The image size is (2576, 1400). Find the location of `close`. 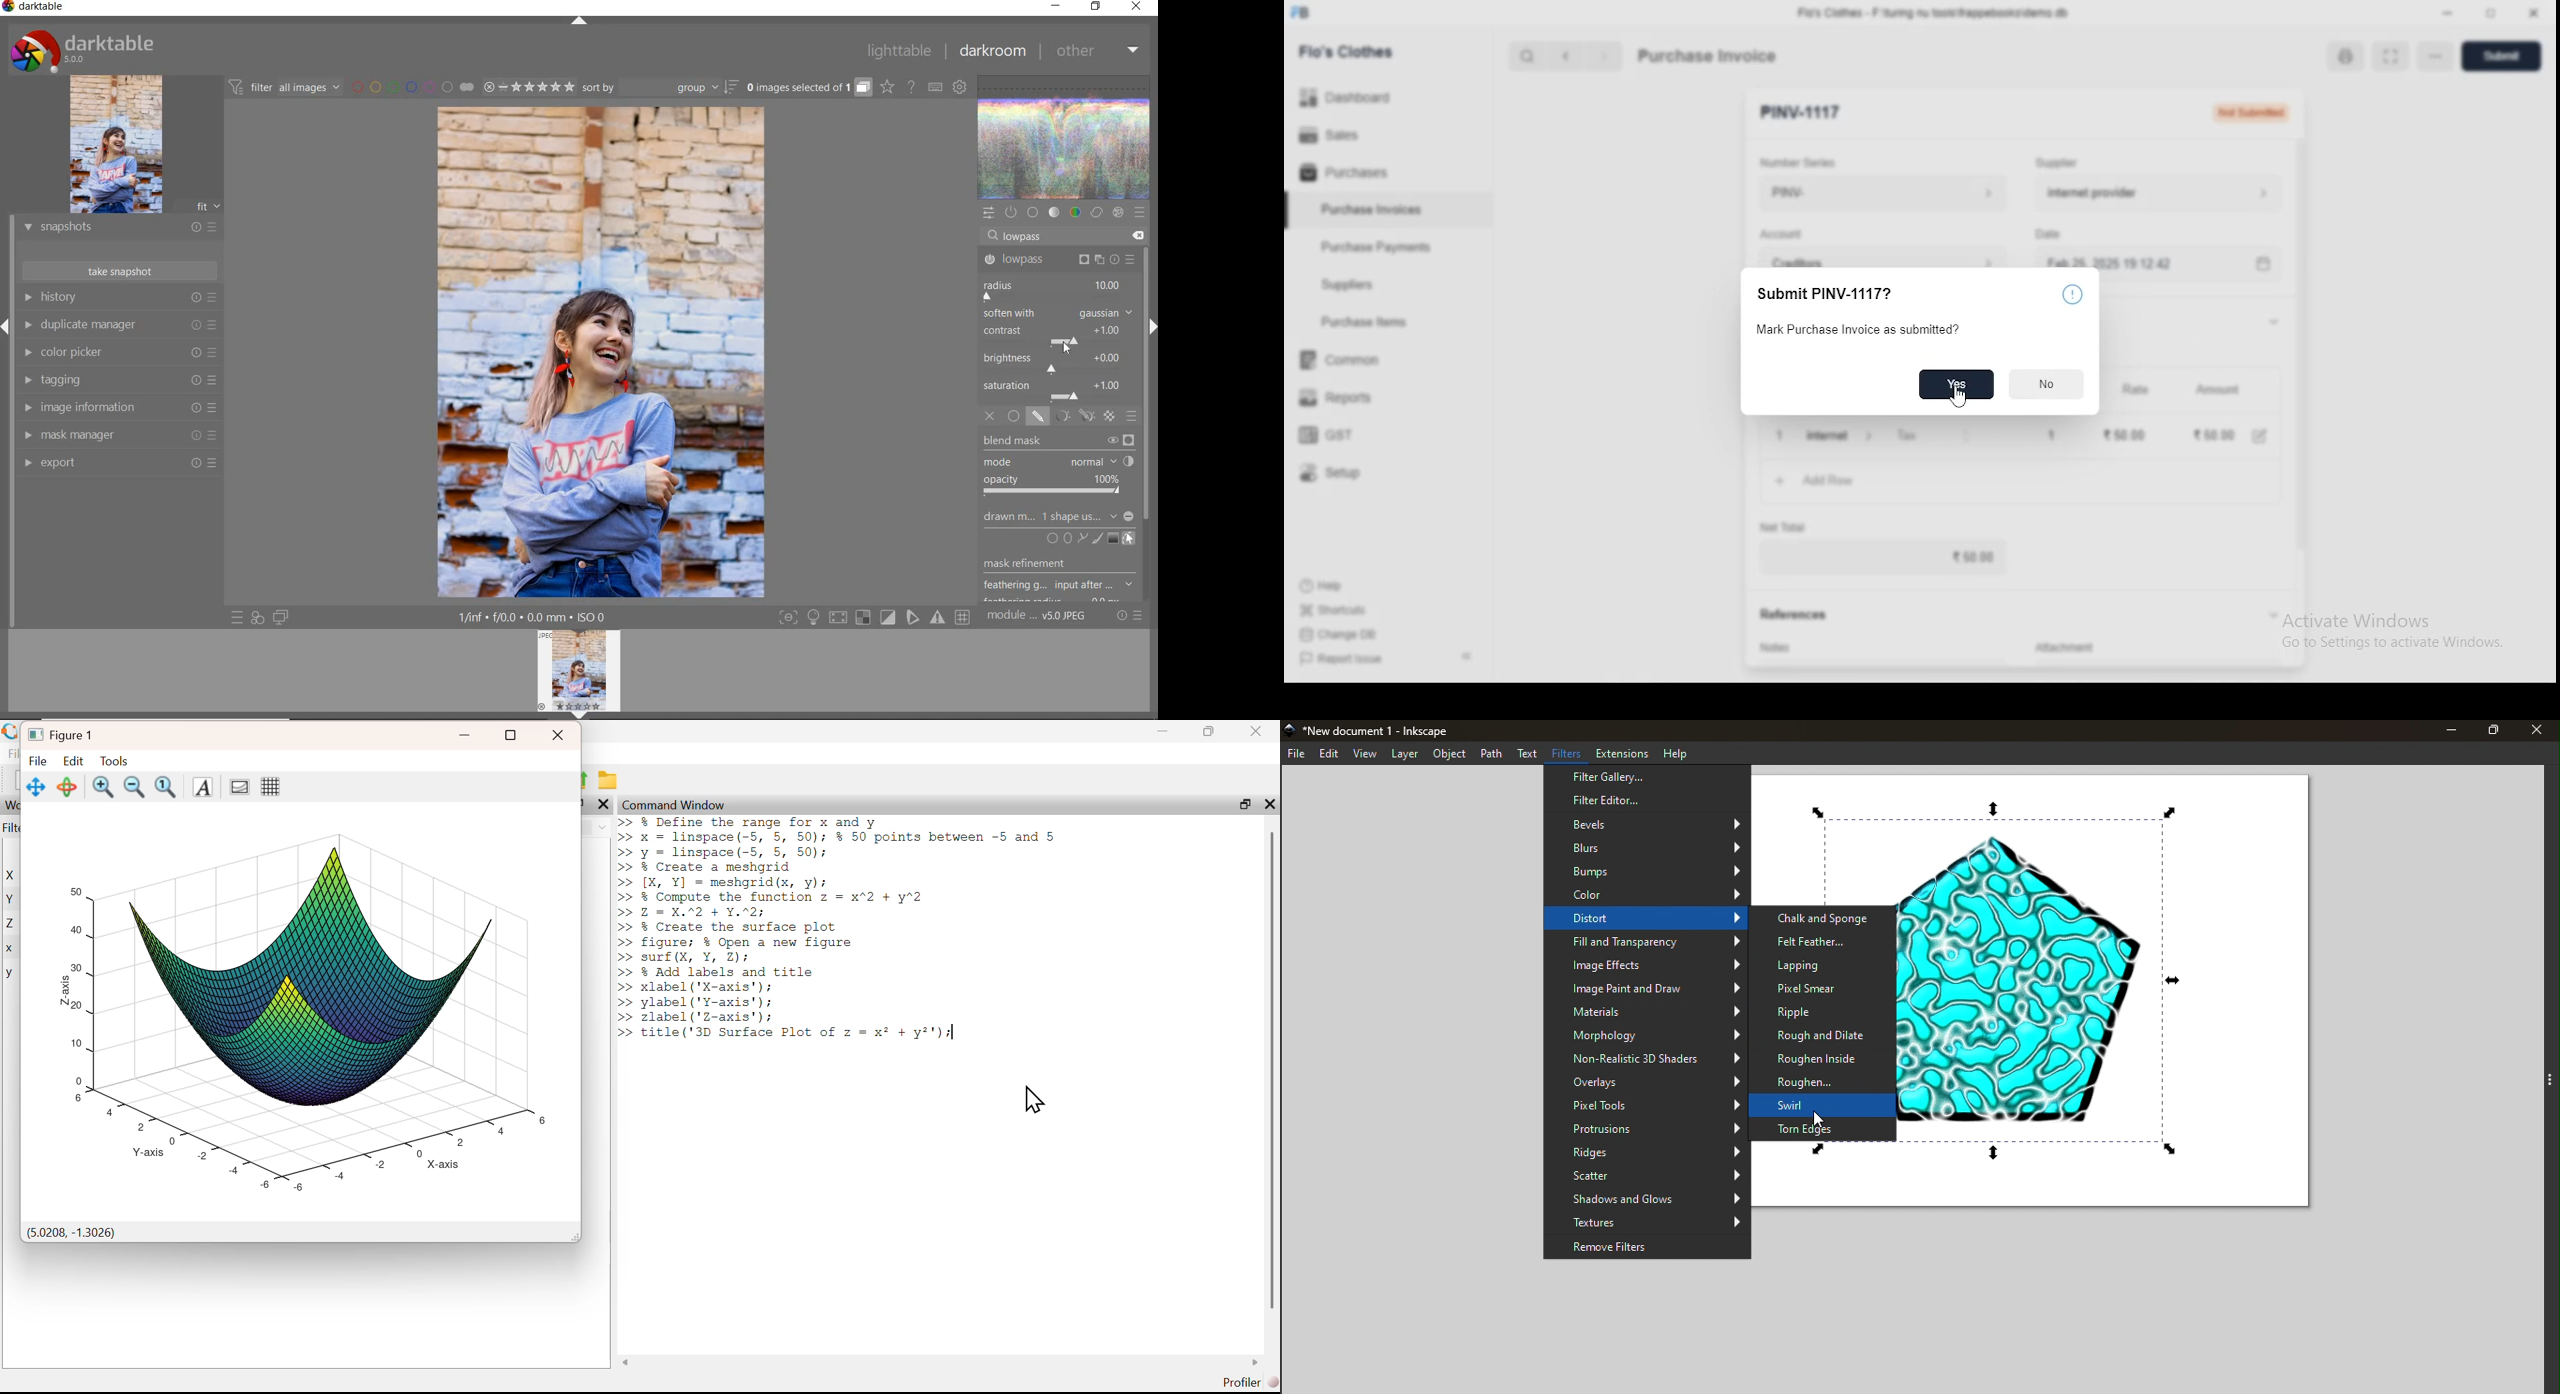

close is located at coordinates (1268, 803).